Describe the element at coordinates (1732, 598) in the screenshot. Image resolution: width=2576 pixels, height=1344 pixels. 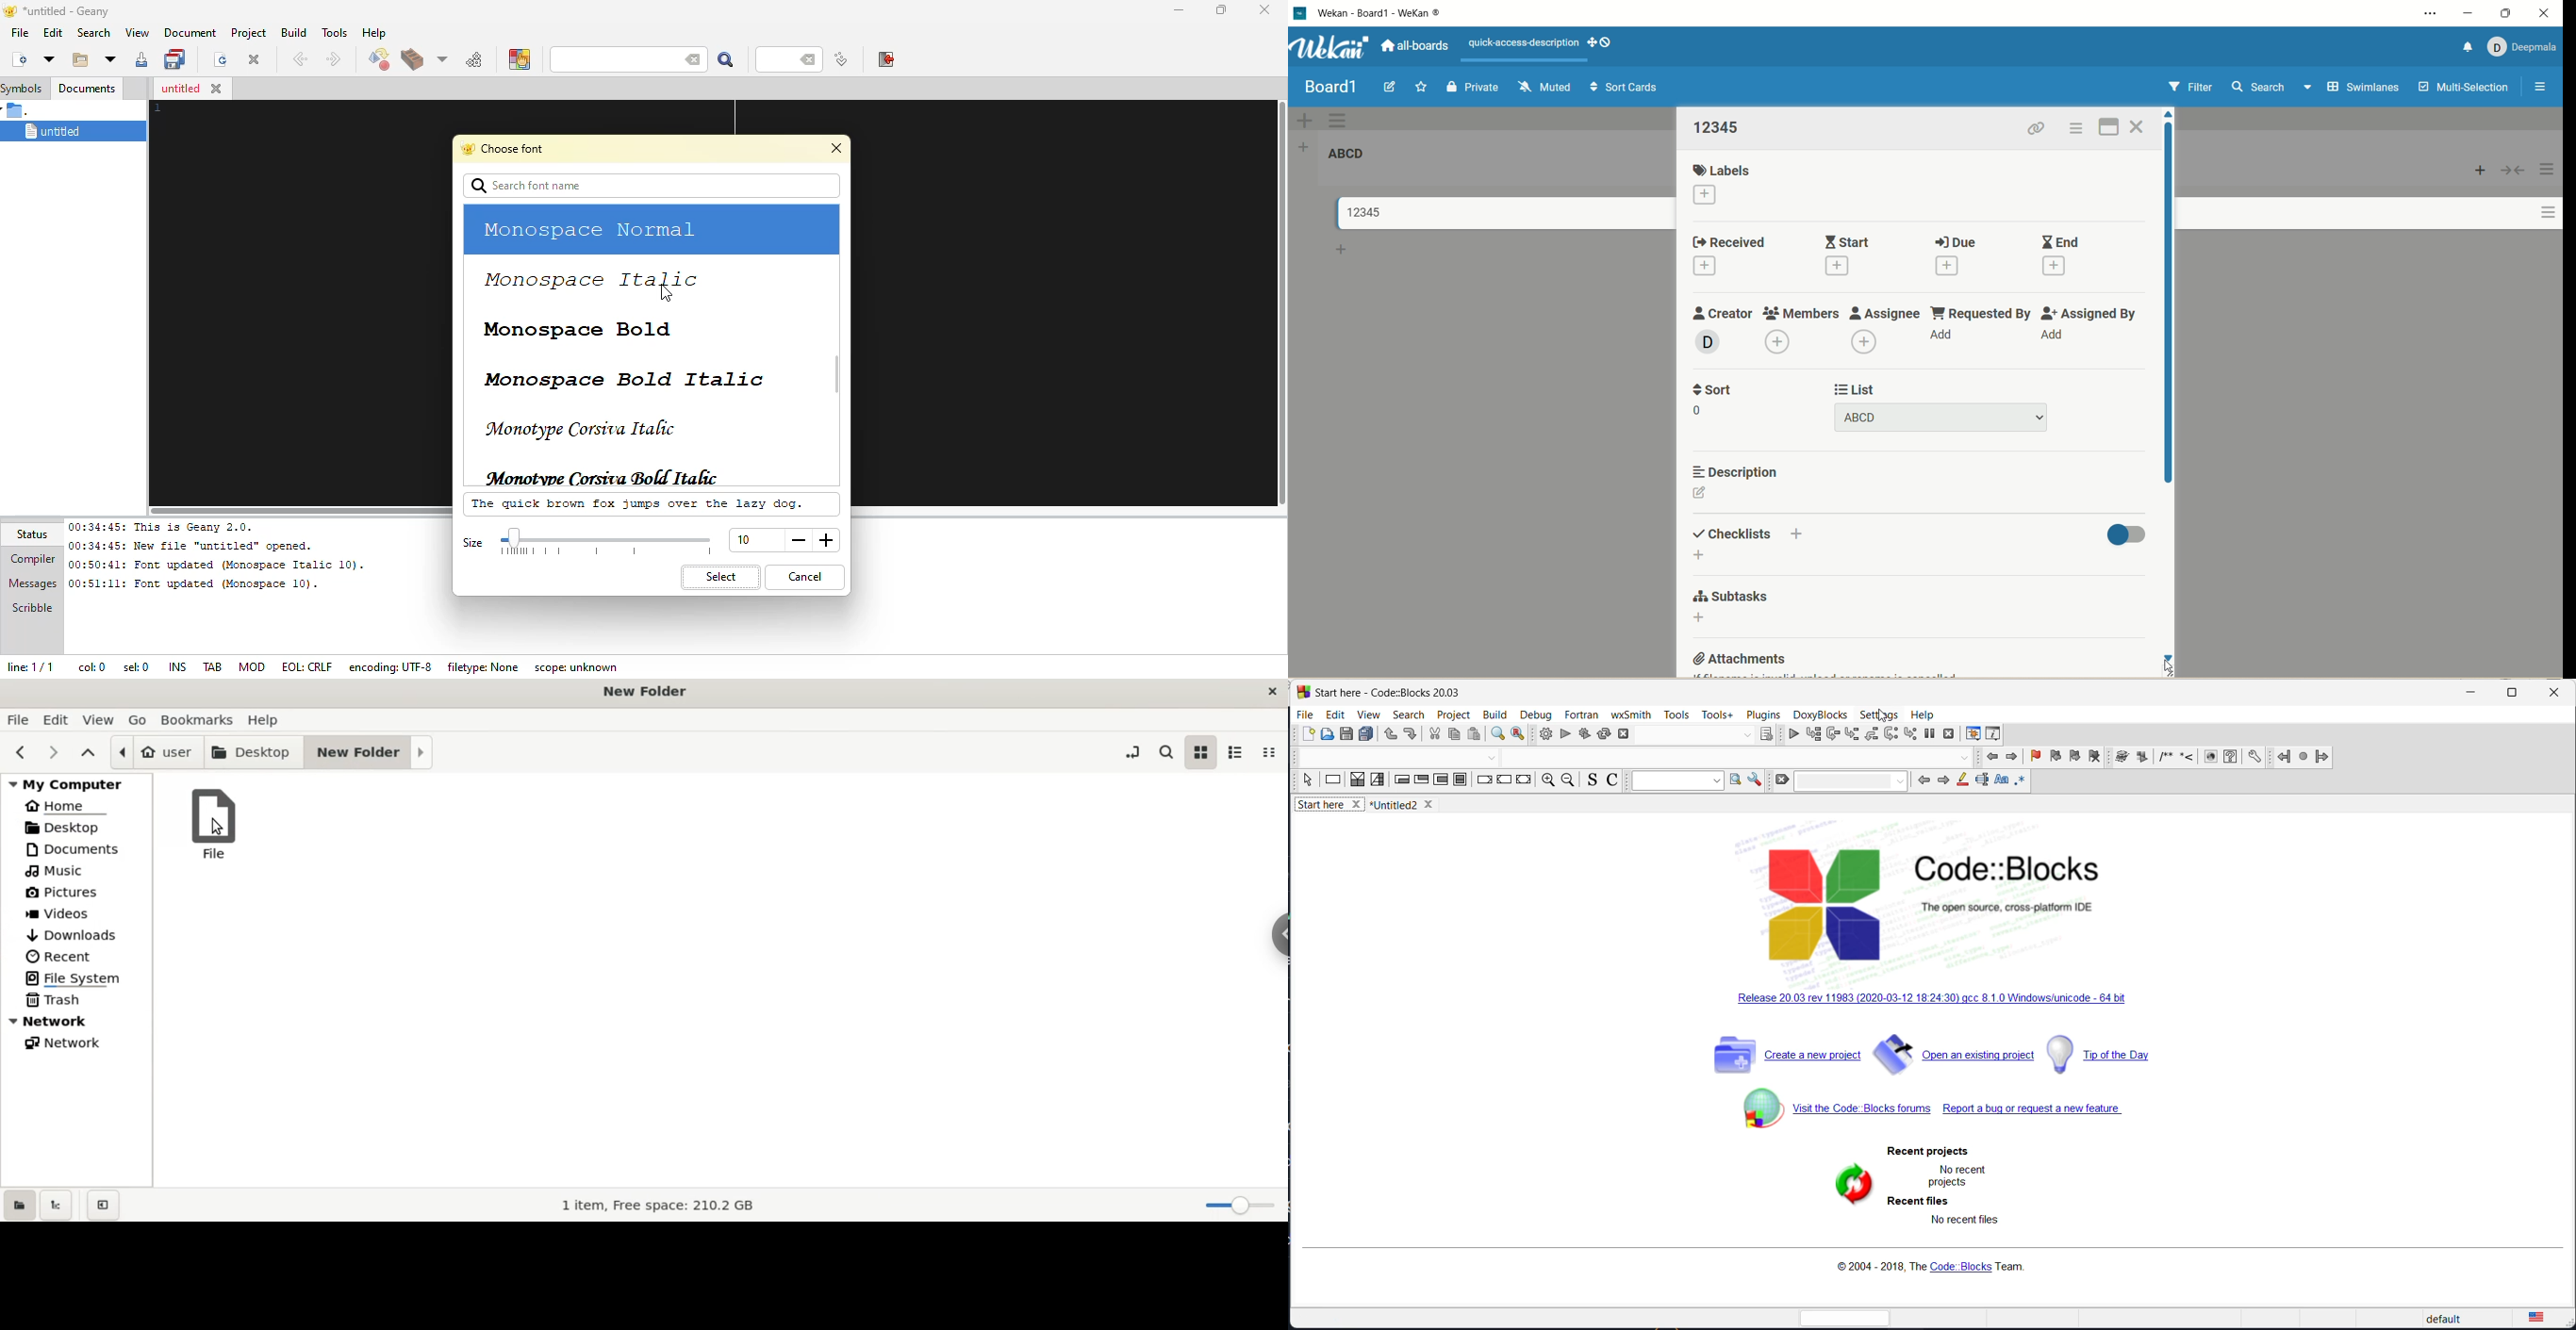
I see `subtasks` at that location.